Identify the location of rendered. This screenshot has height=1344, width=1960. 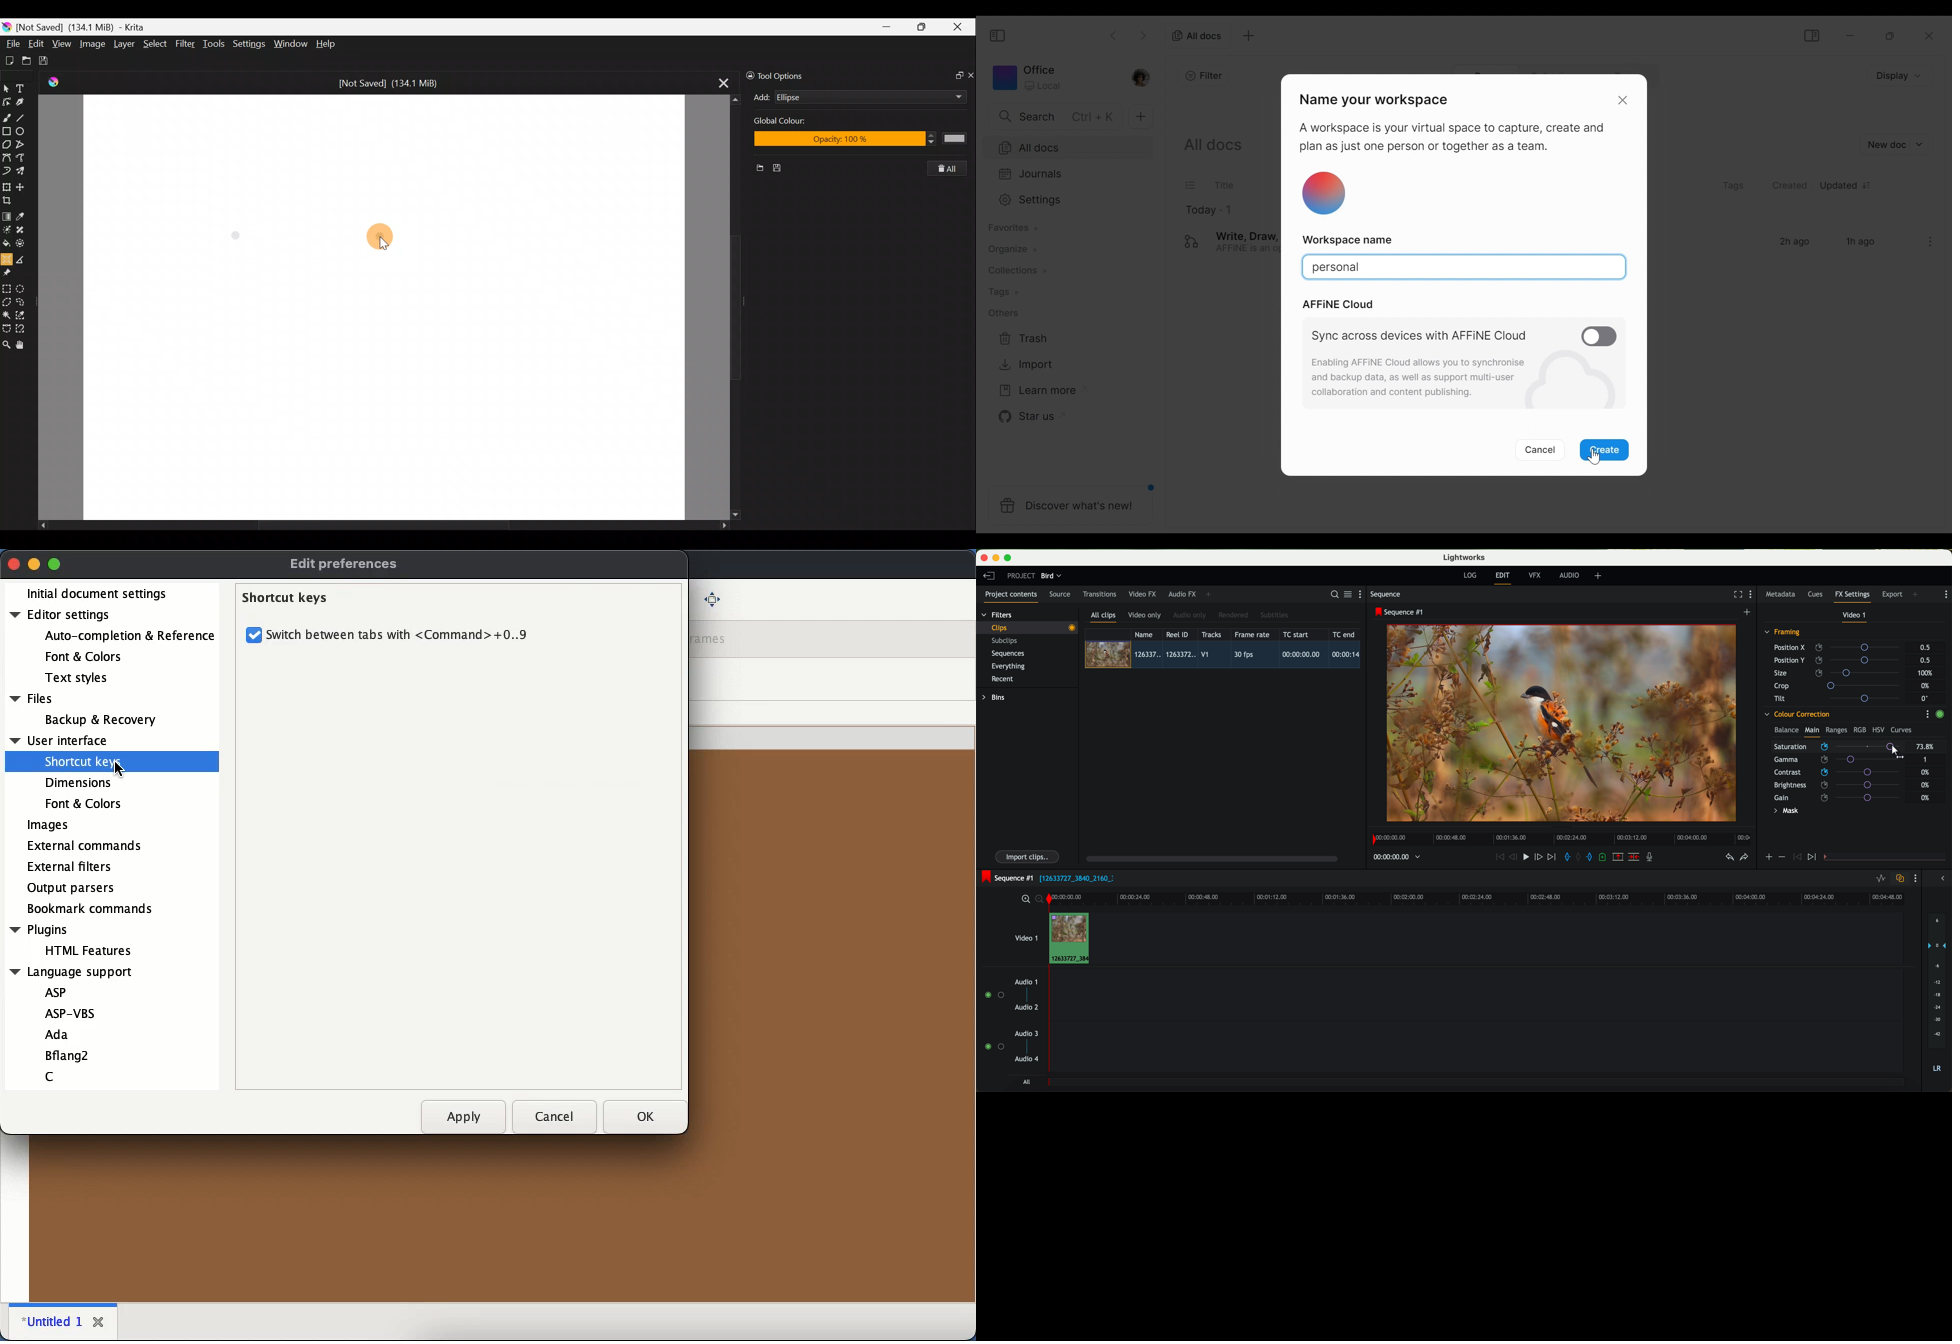
(1234, 616).